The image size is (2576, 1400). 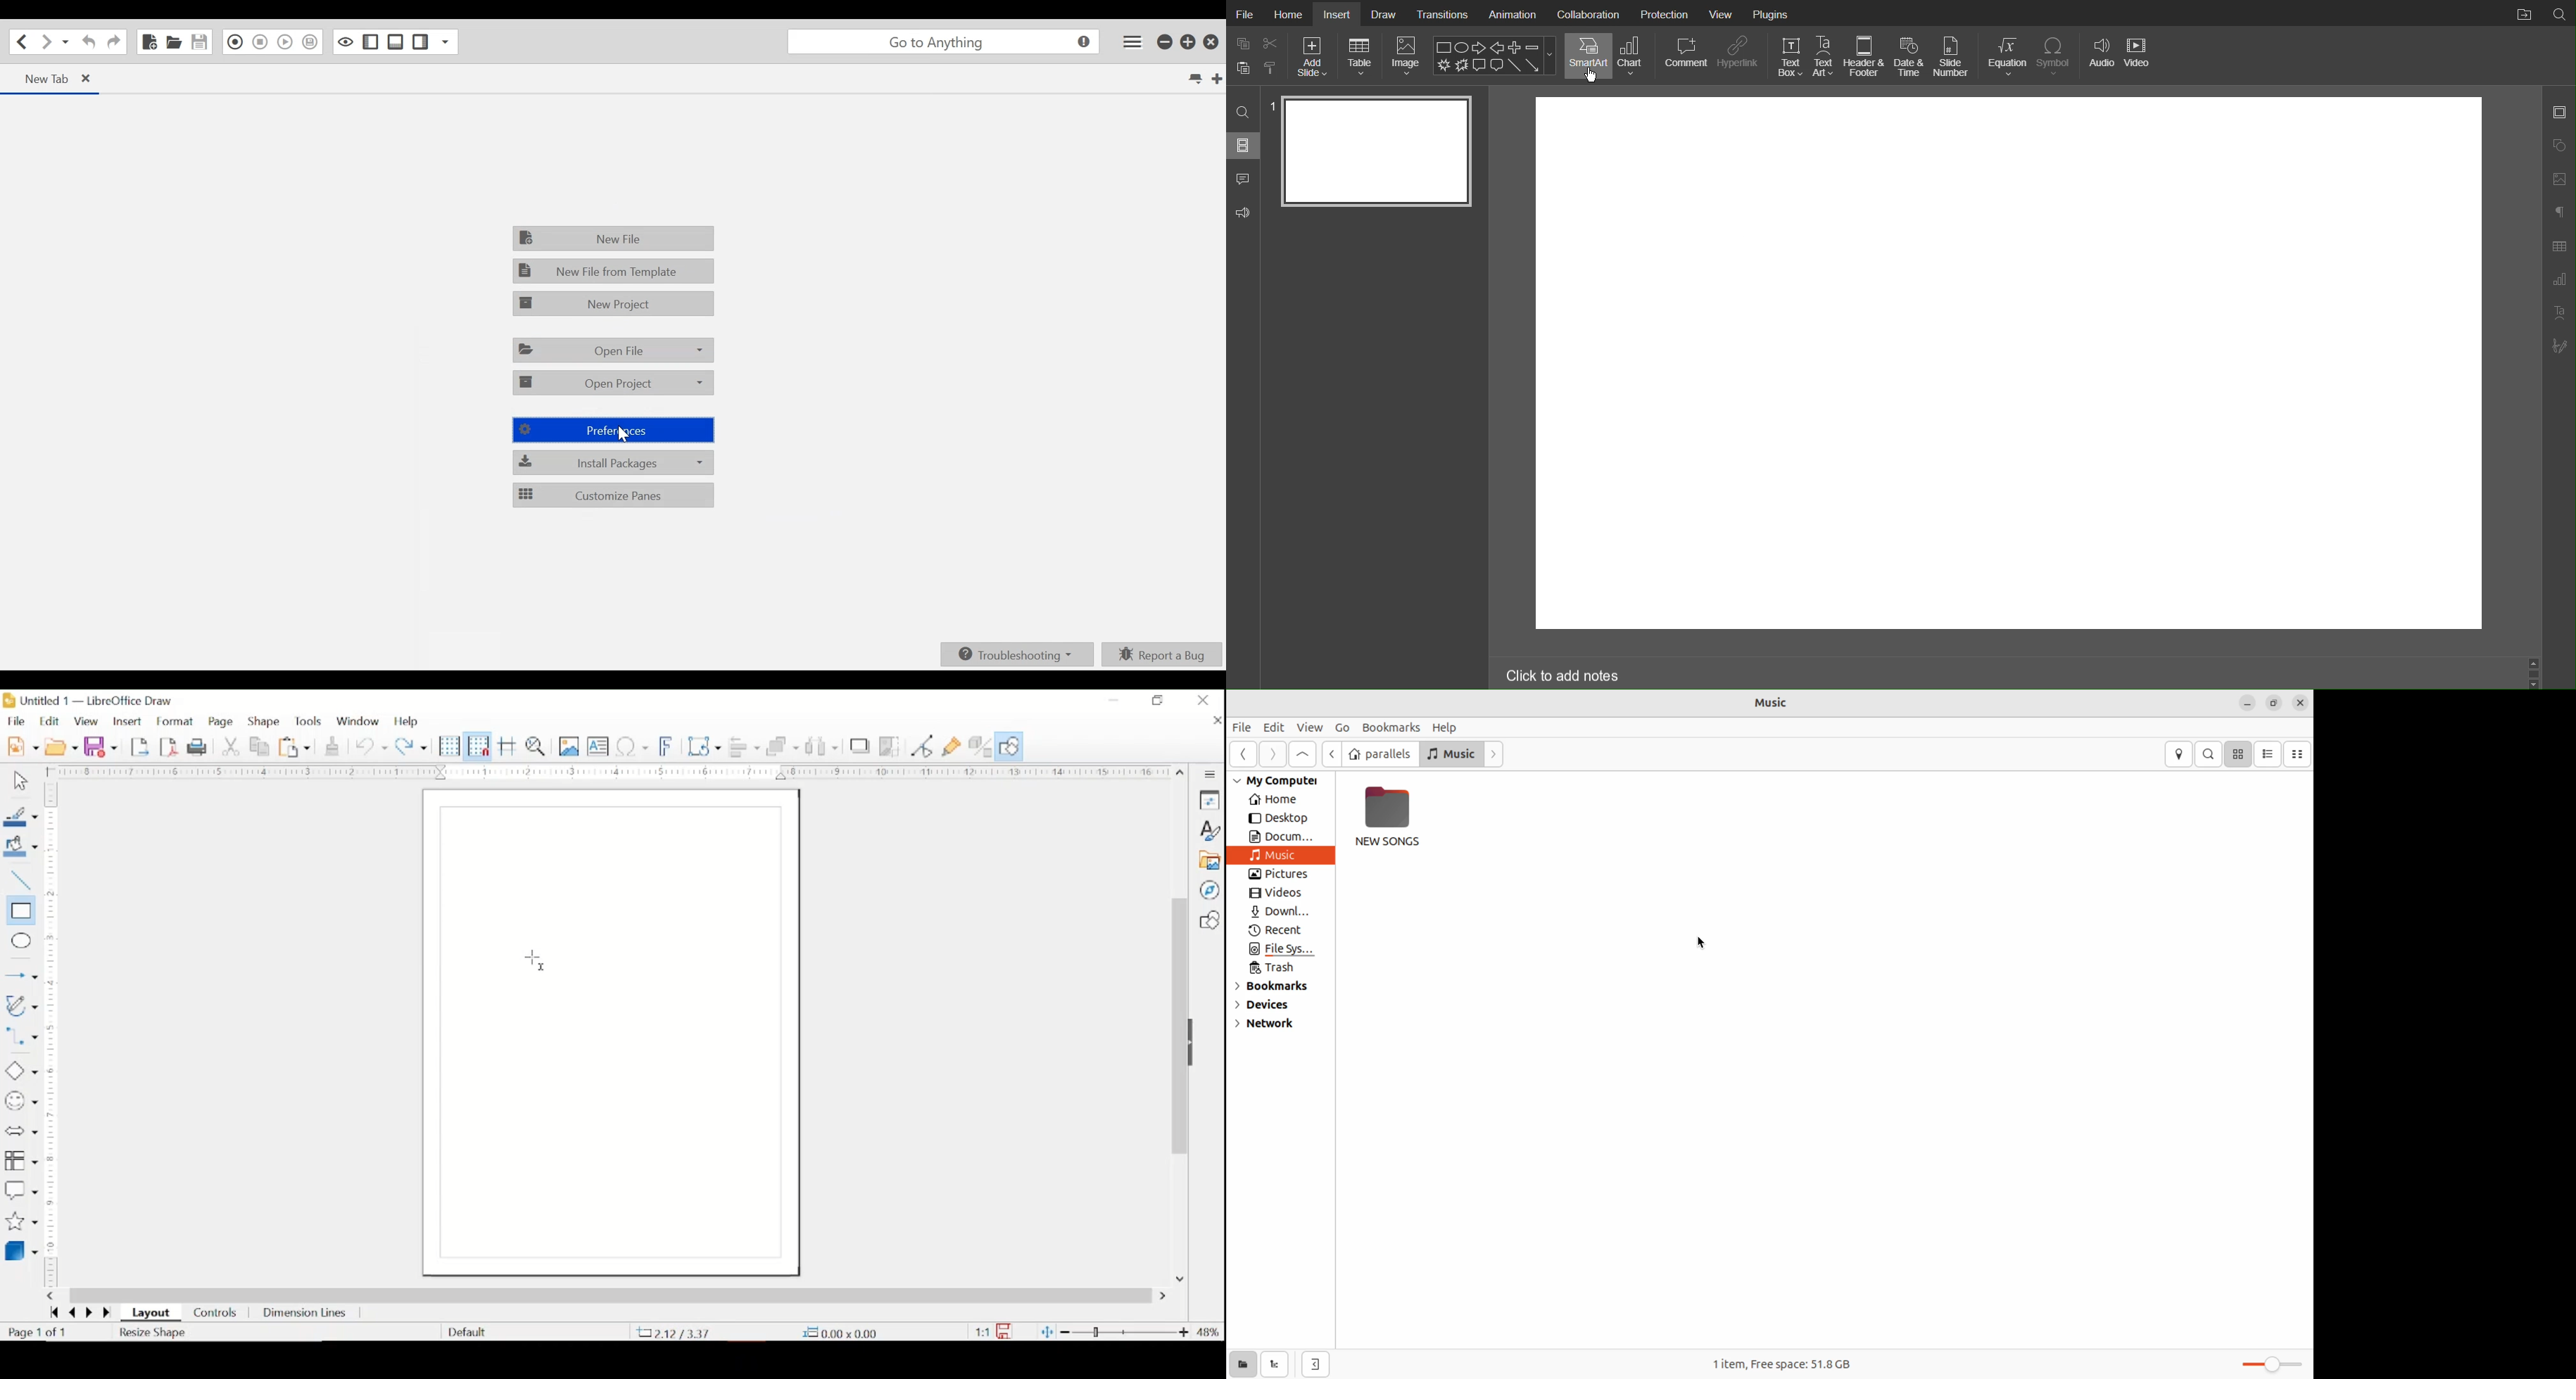 What do you see at coordinates (232, 746) in the screenshot?
I see `cut` at bounding box center [232, 746].